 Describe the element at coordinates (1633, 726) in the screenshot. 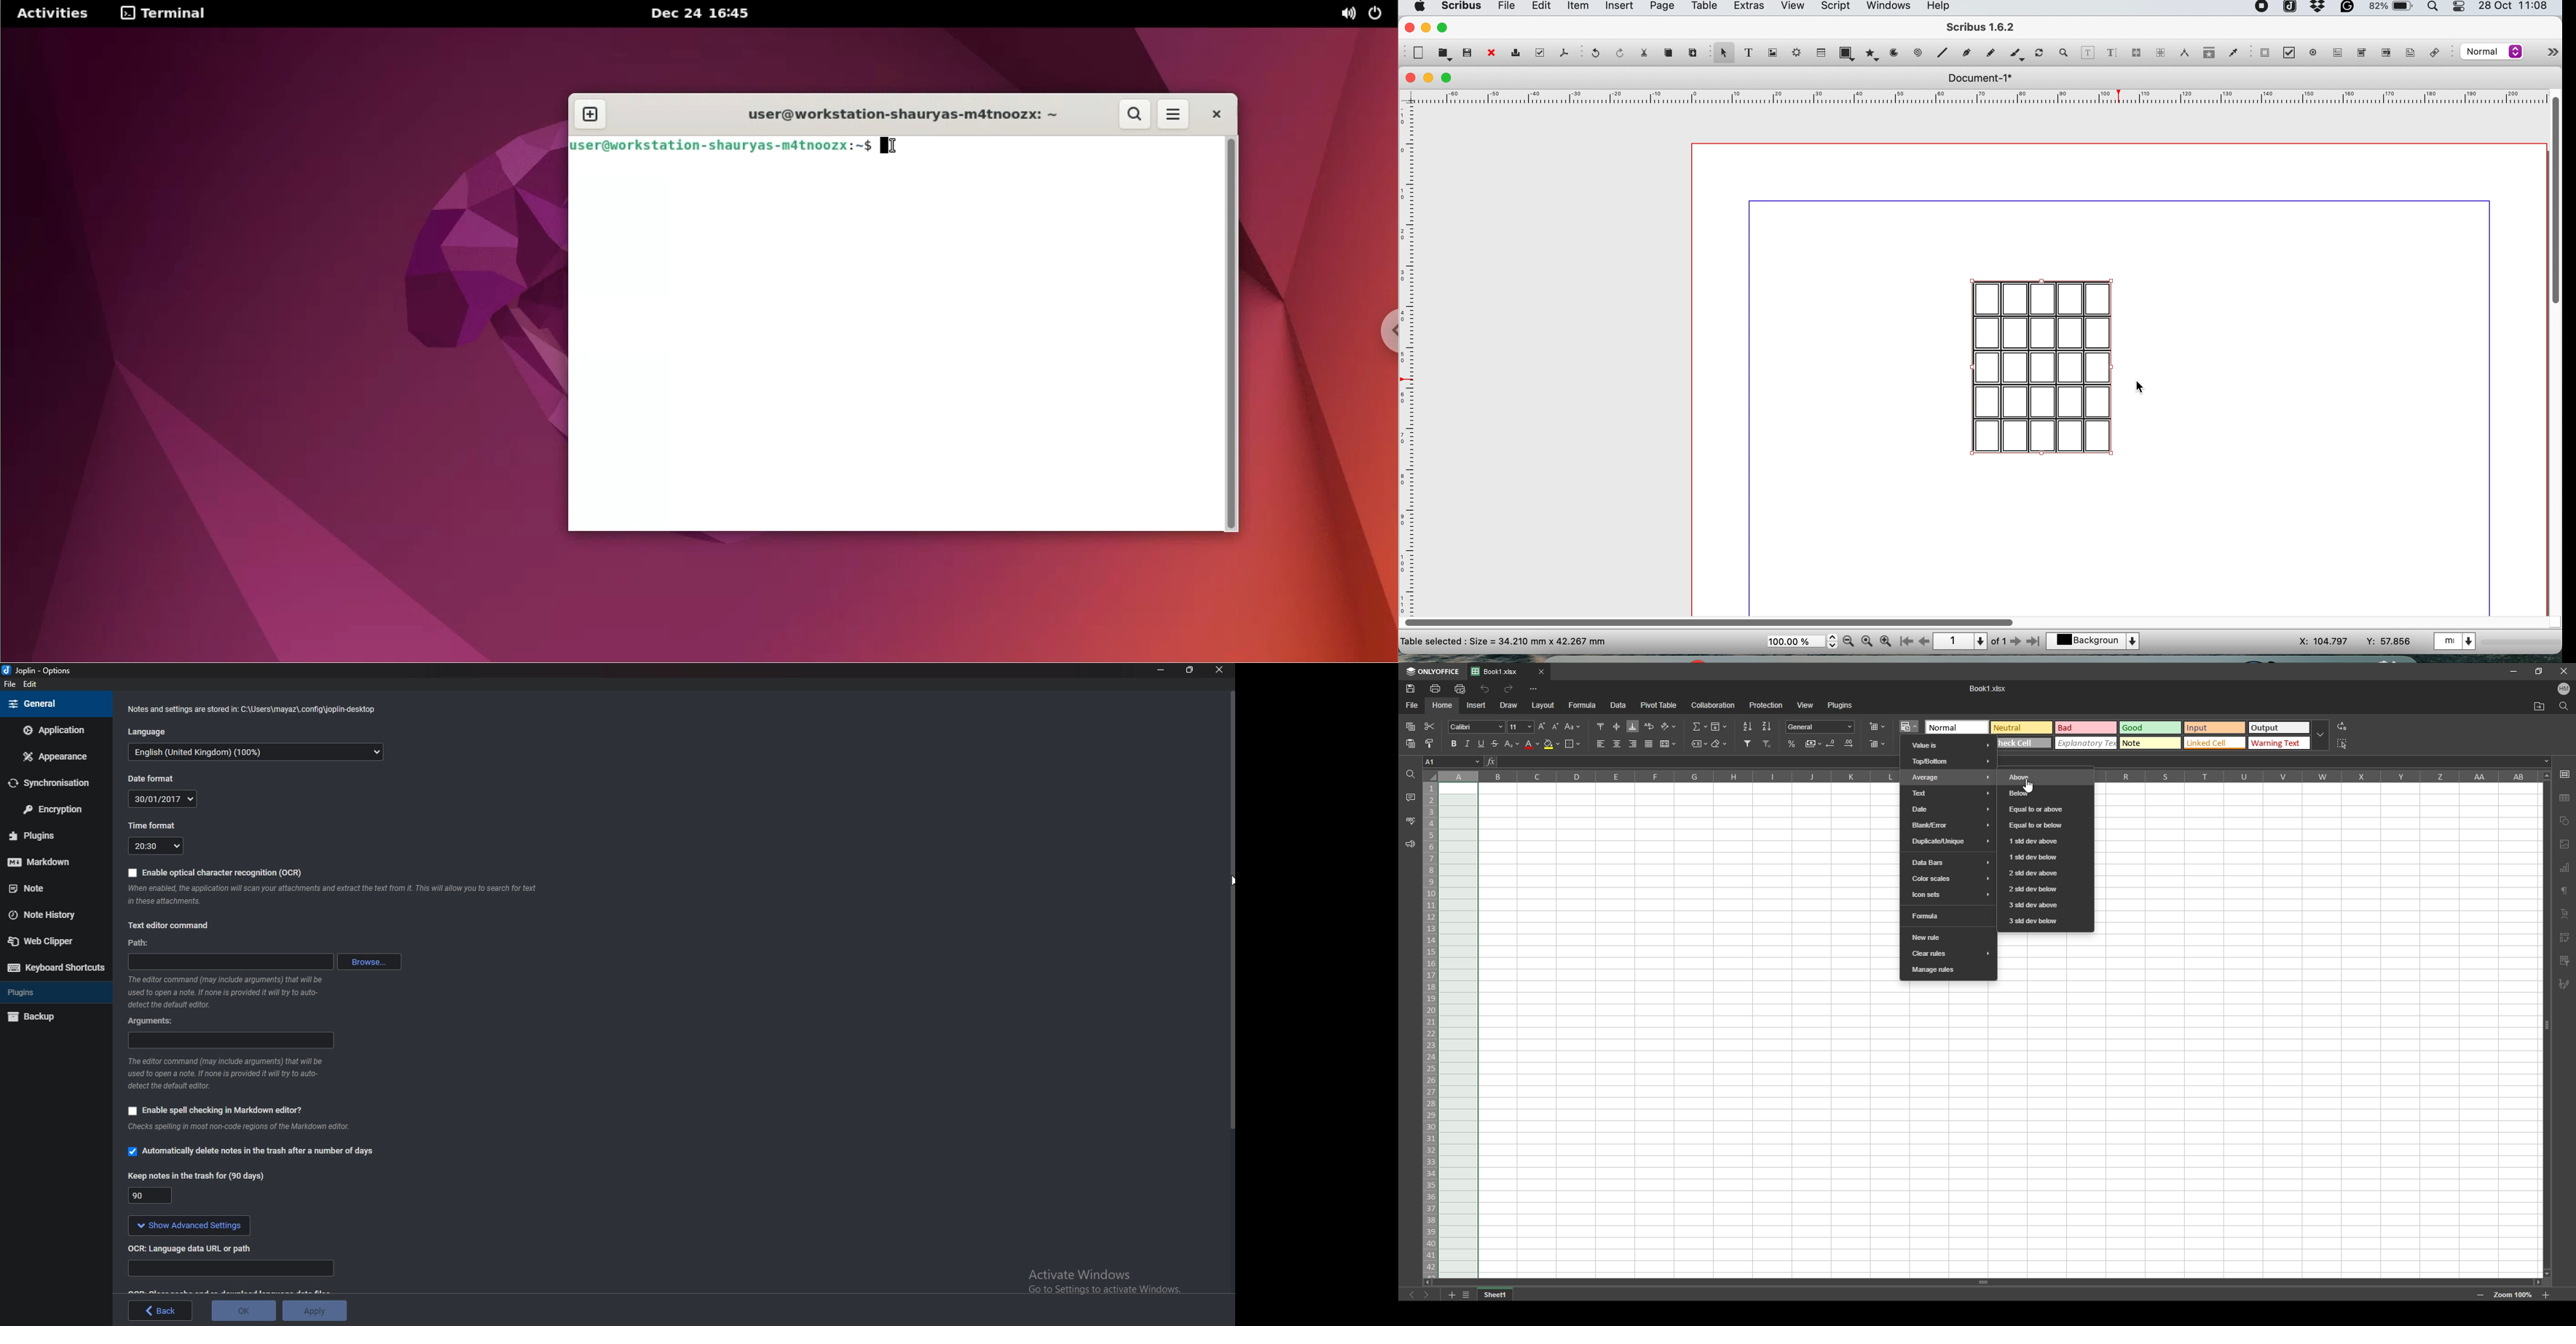

I see `align bottom` at that location.